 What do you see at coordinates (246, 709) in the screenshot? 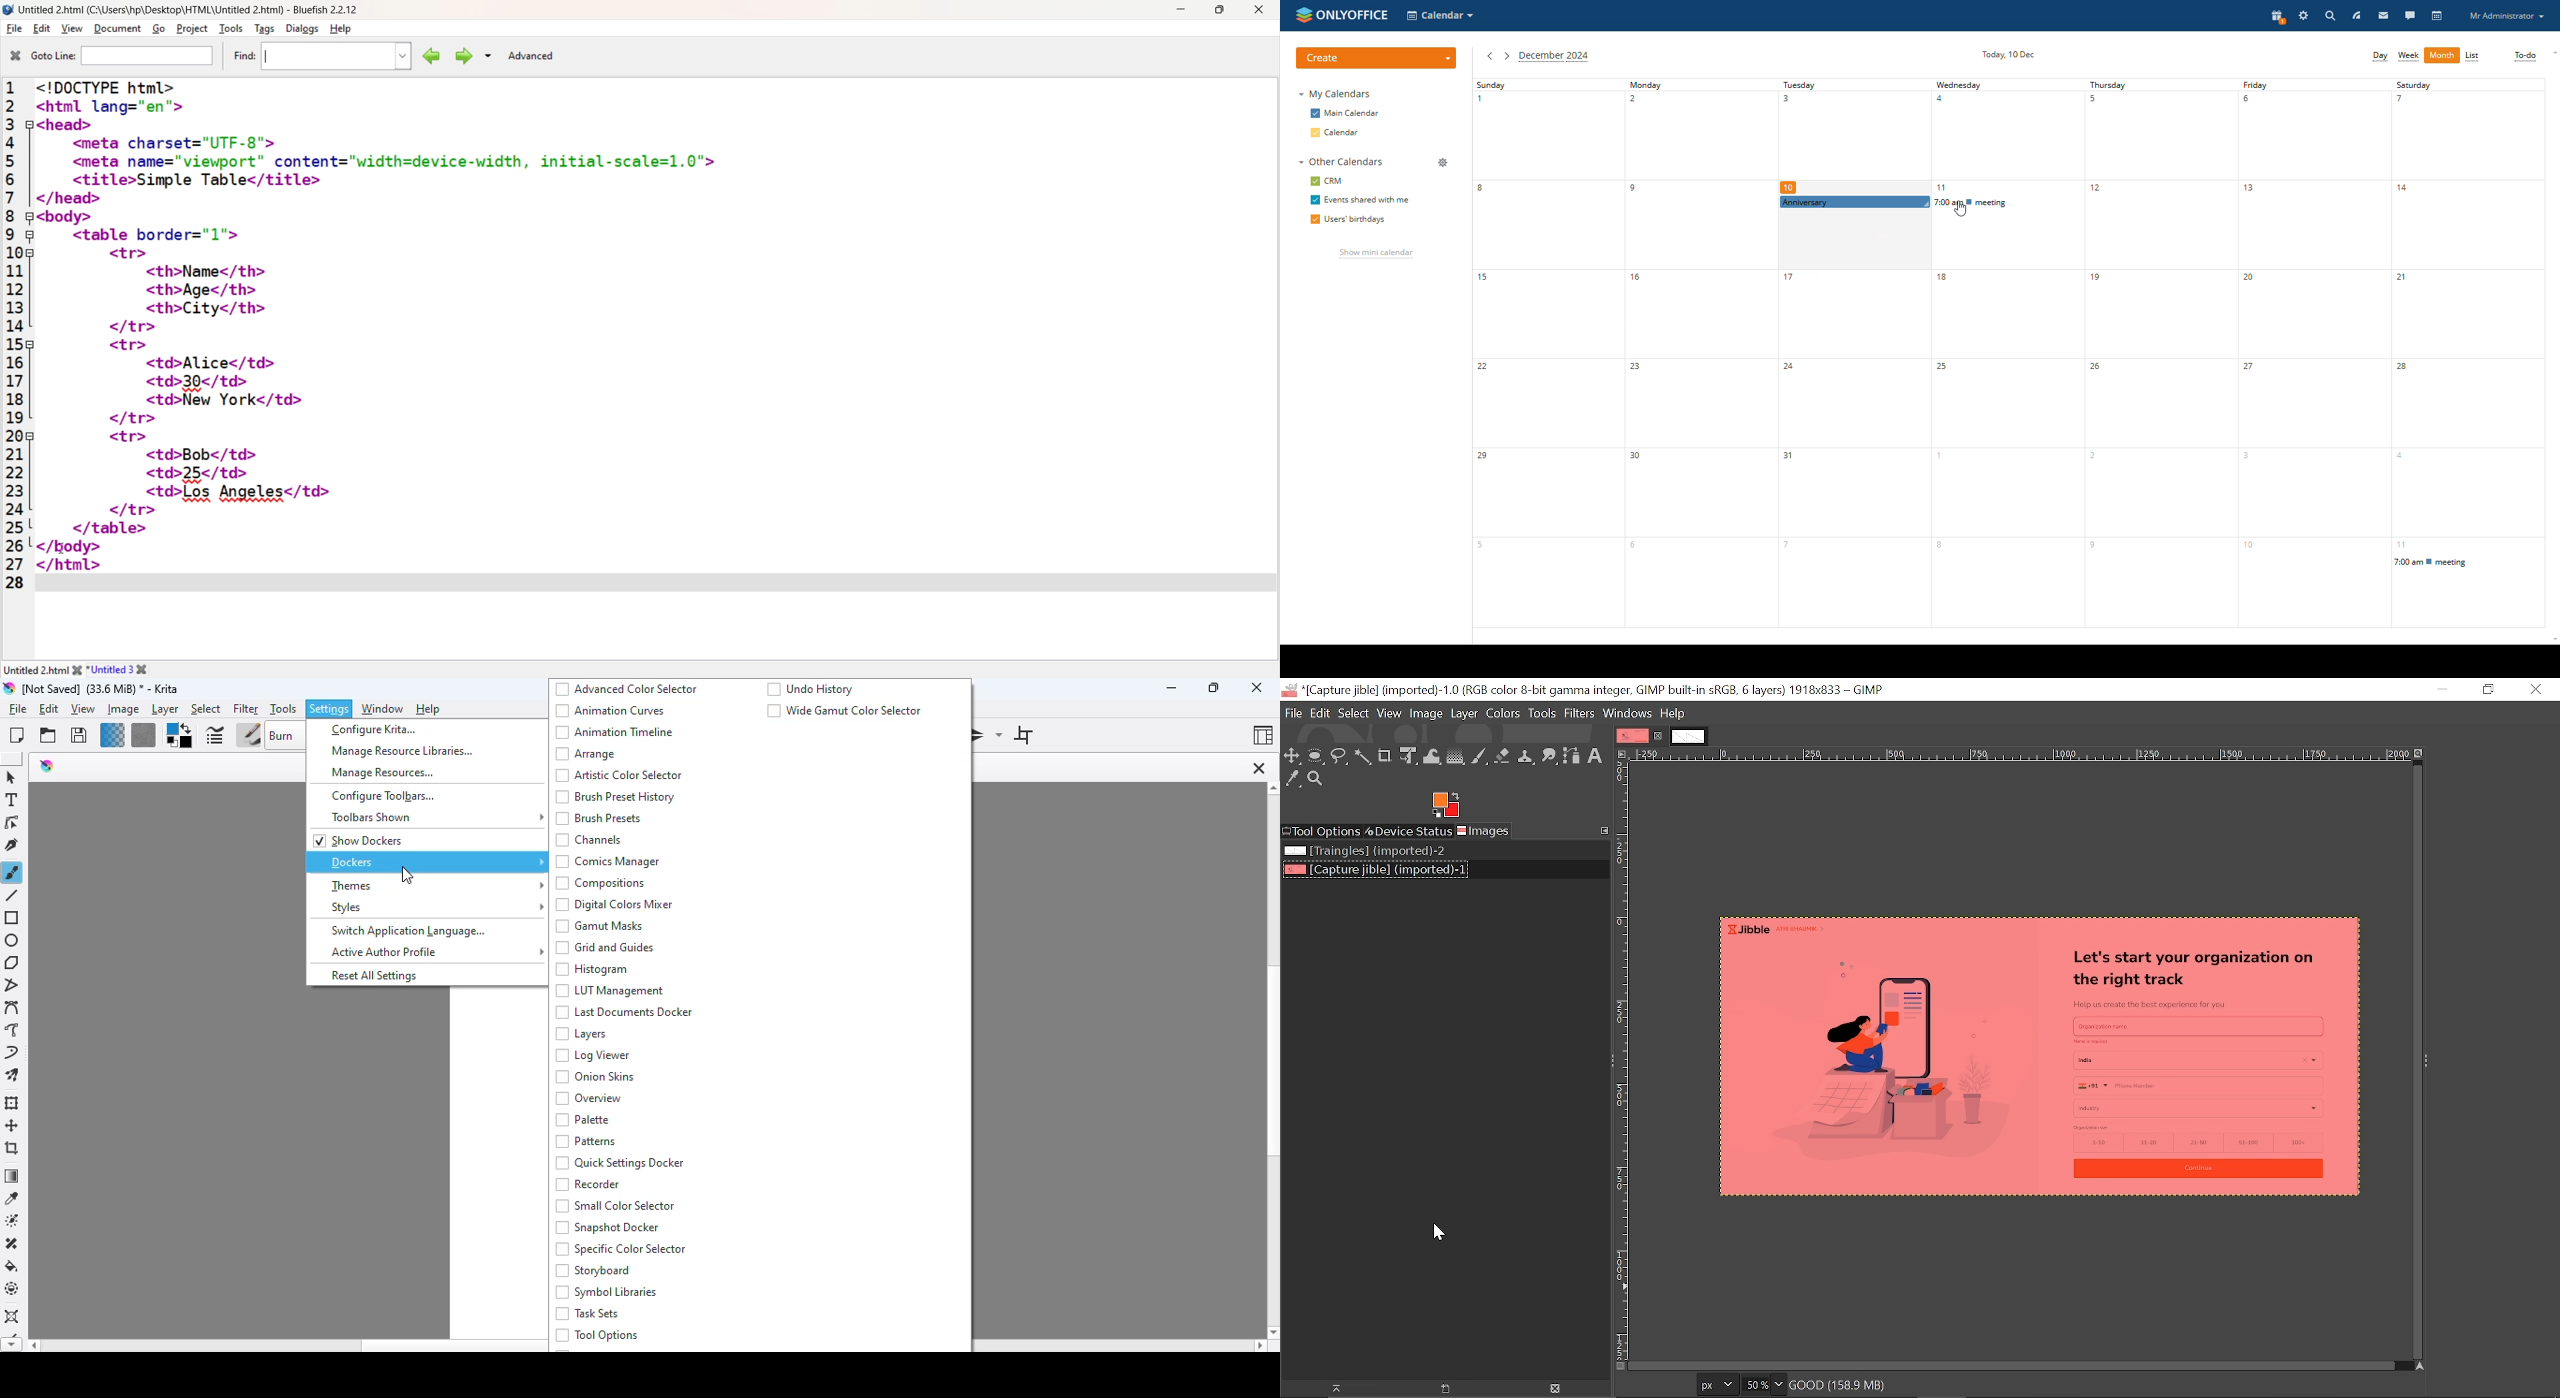
I see `filter` at bounding box center [246, 709].